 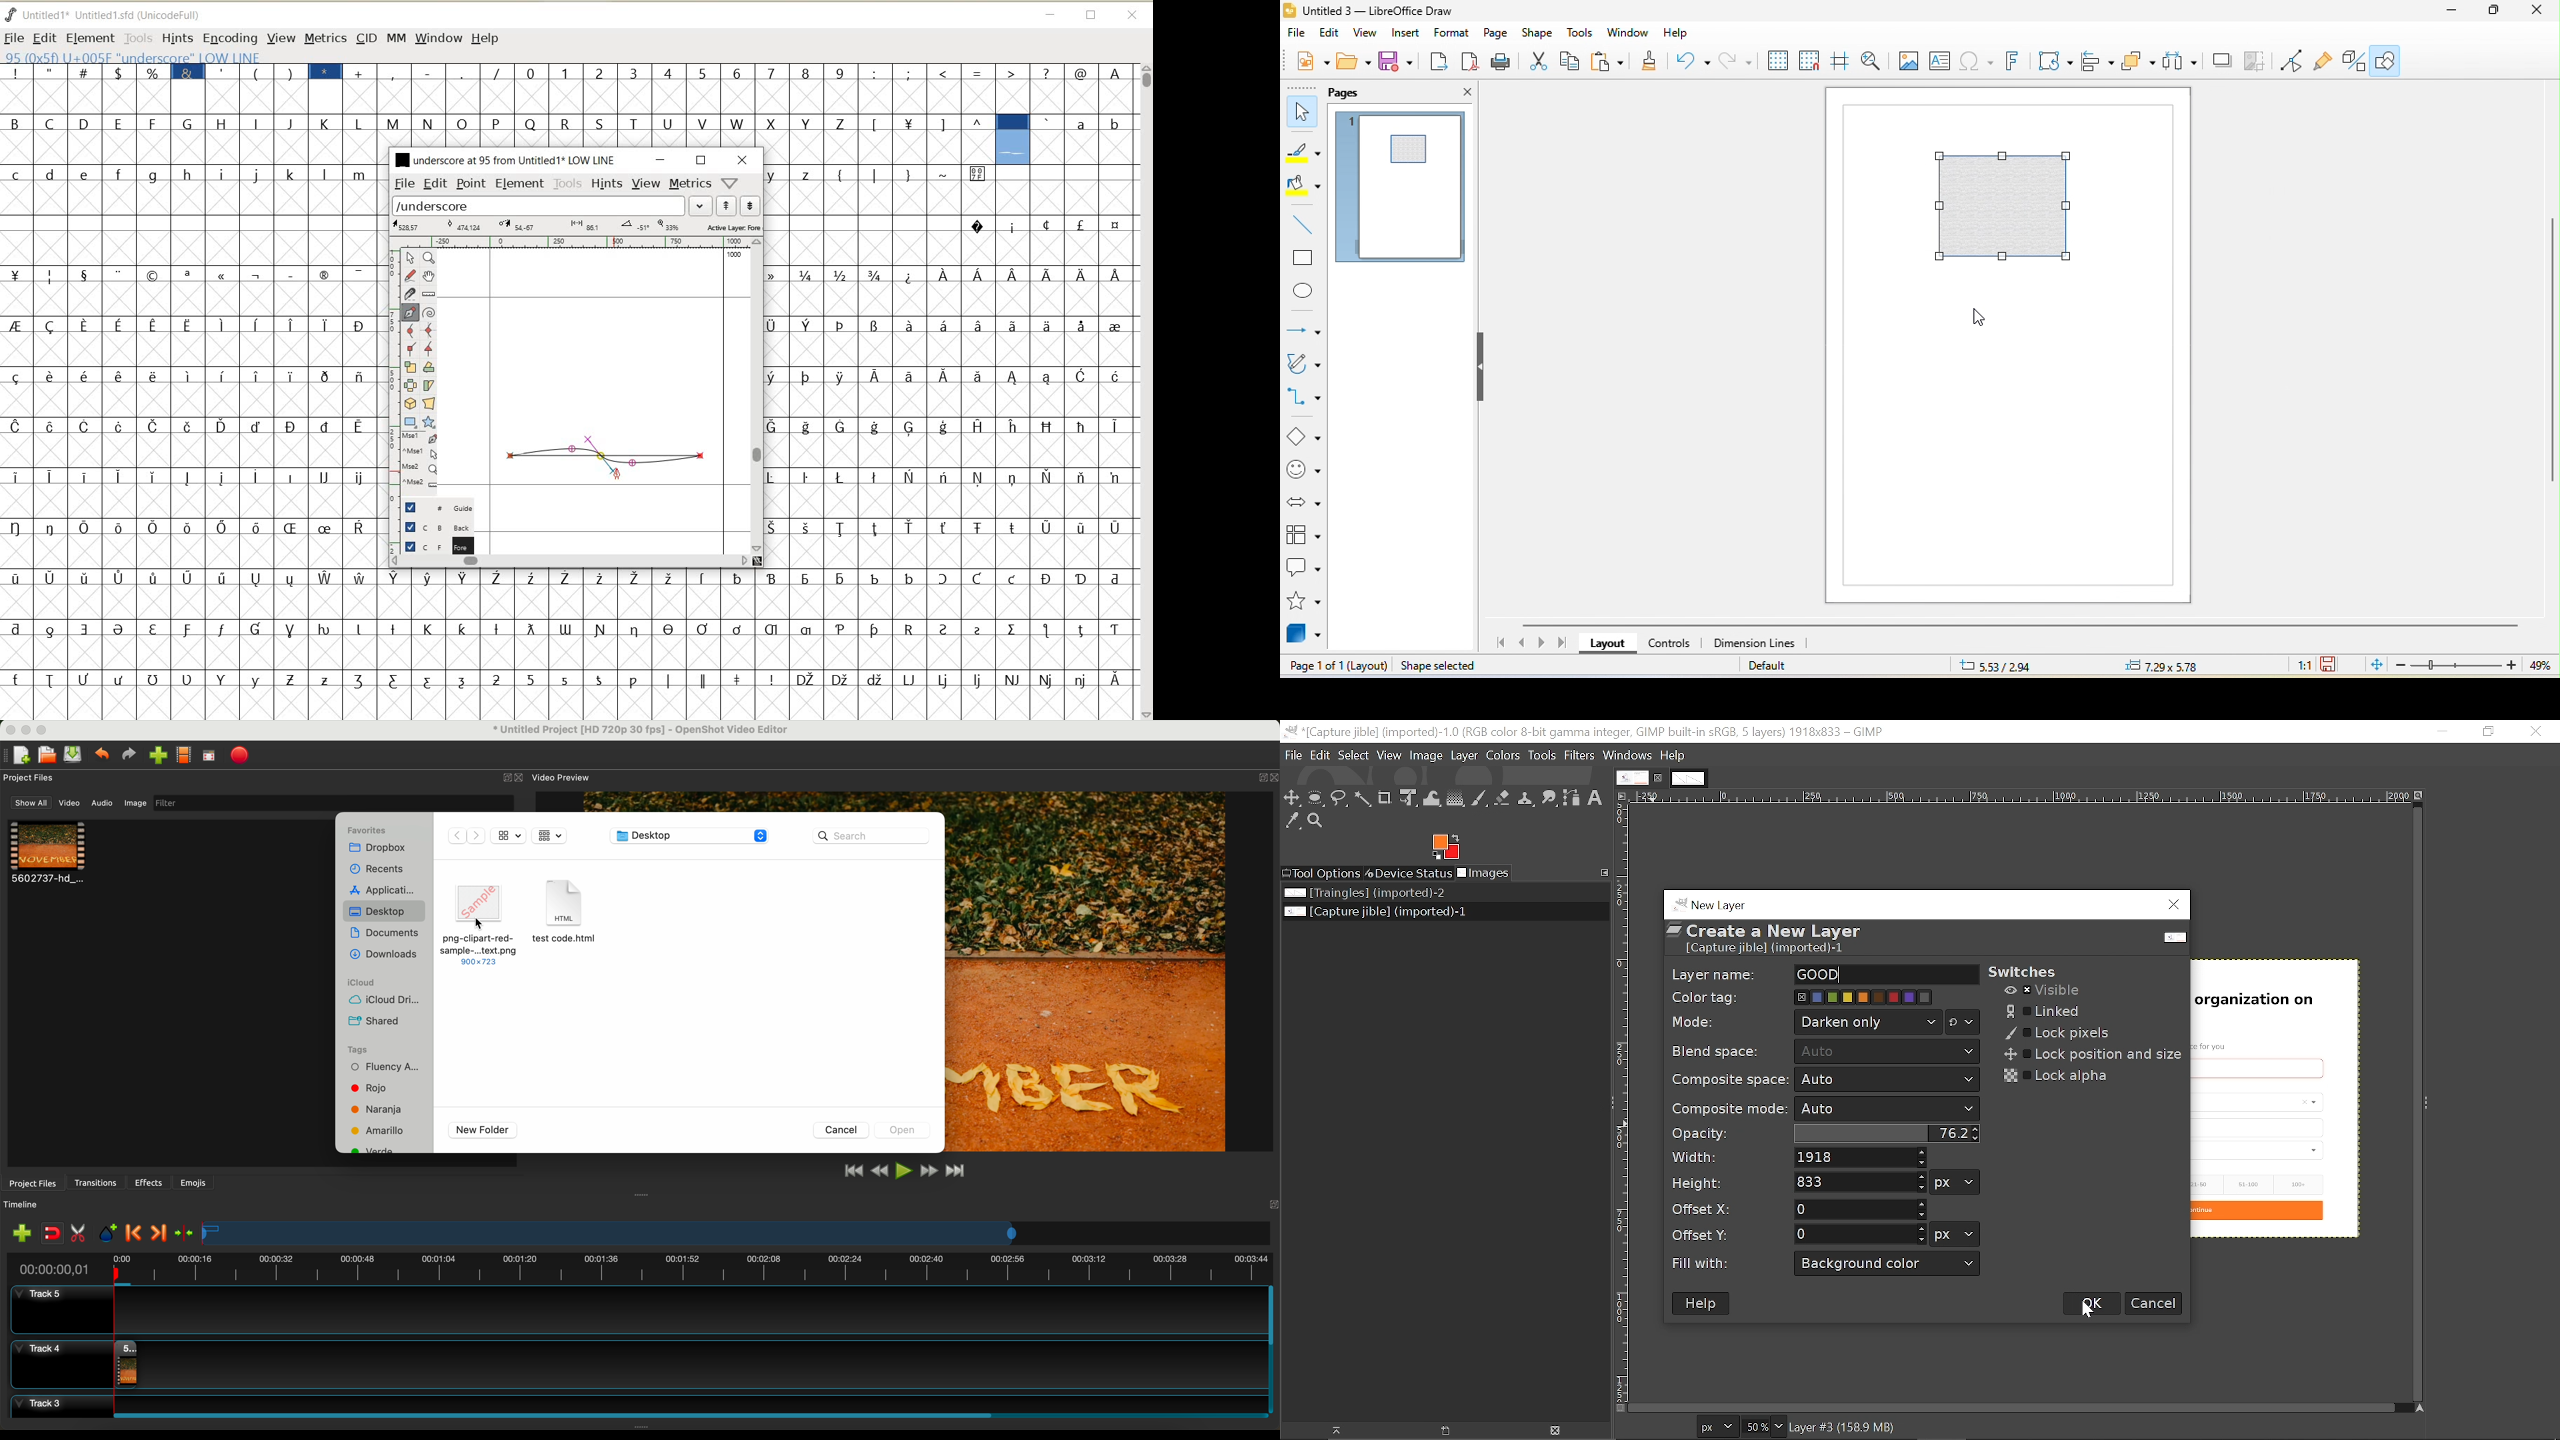 What do you see at coordinates (219, 56) in the screenshot?
I see `GLYPHY INFO` at bounding box center [219, 56].